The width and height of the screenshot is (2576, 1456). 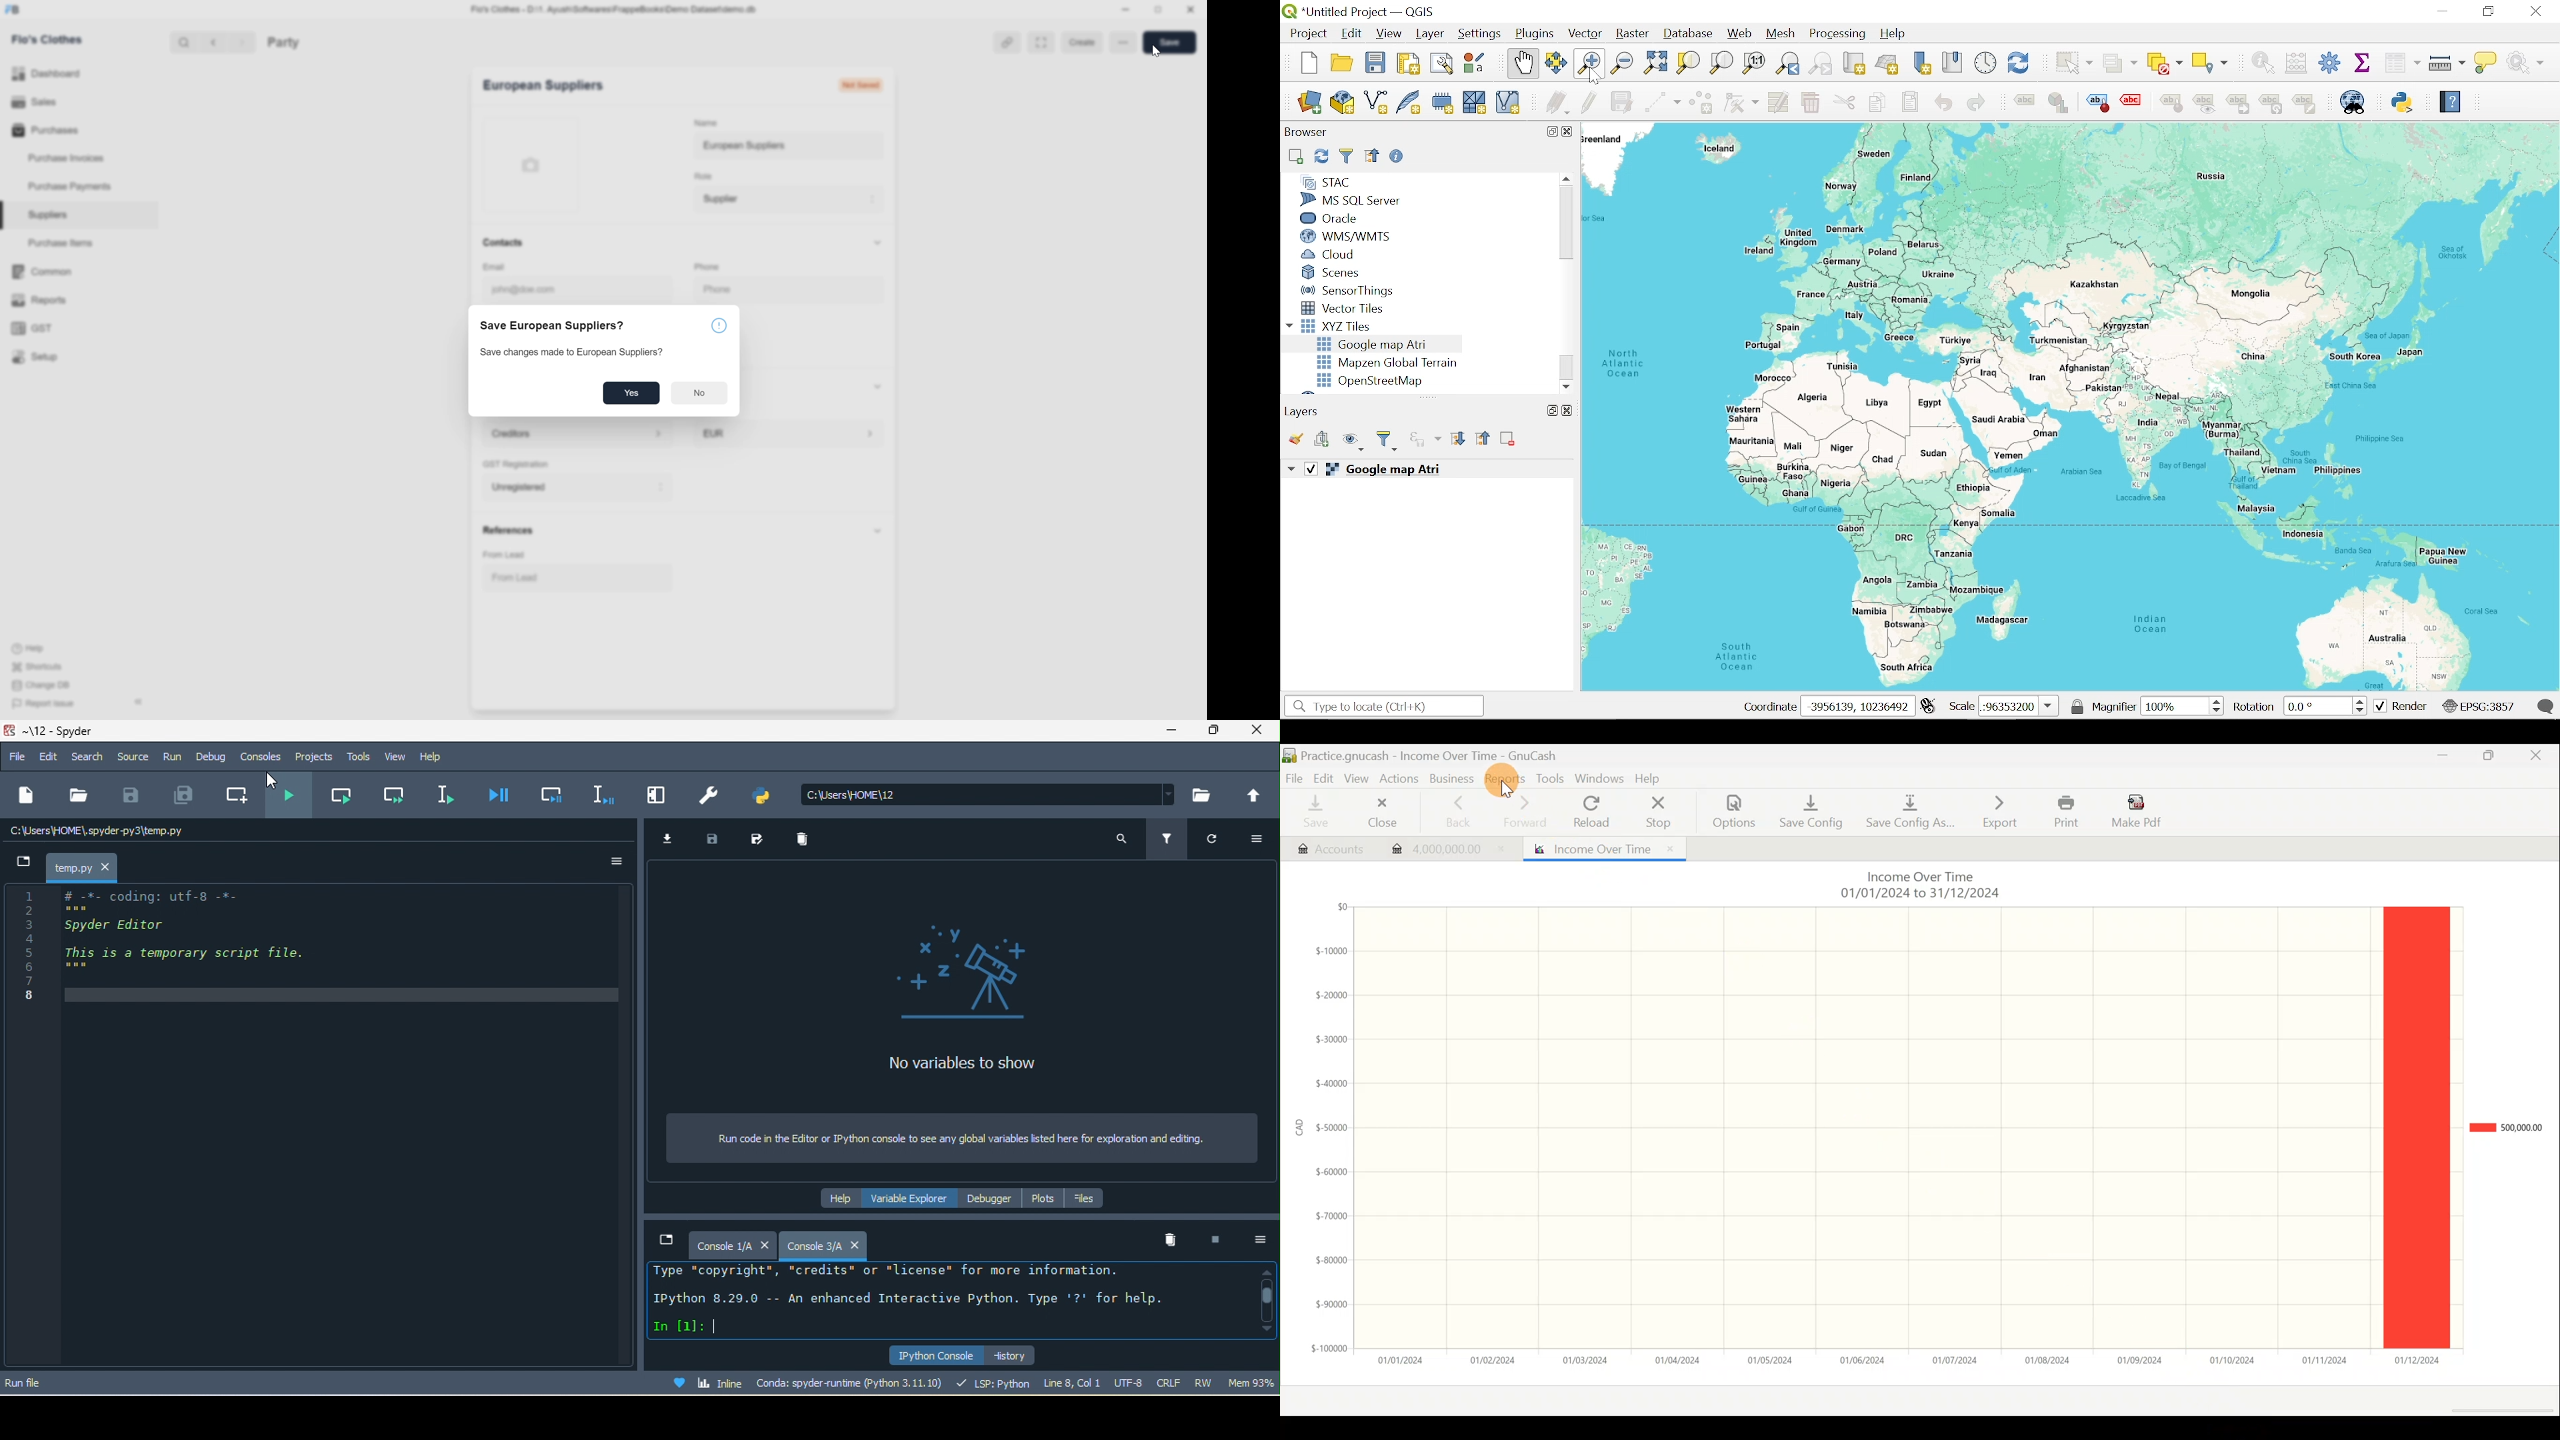 What do you see at coordinates (60, 186) in the screenshot?
I see `Purchase payments` at bounding box center [60, 186].